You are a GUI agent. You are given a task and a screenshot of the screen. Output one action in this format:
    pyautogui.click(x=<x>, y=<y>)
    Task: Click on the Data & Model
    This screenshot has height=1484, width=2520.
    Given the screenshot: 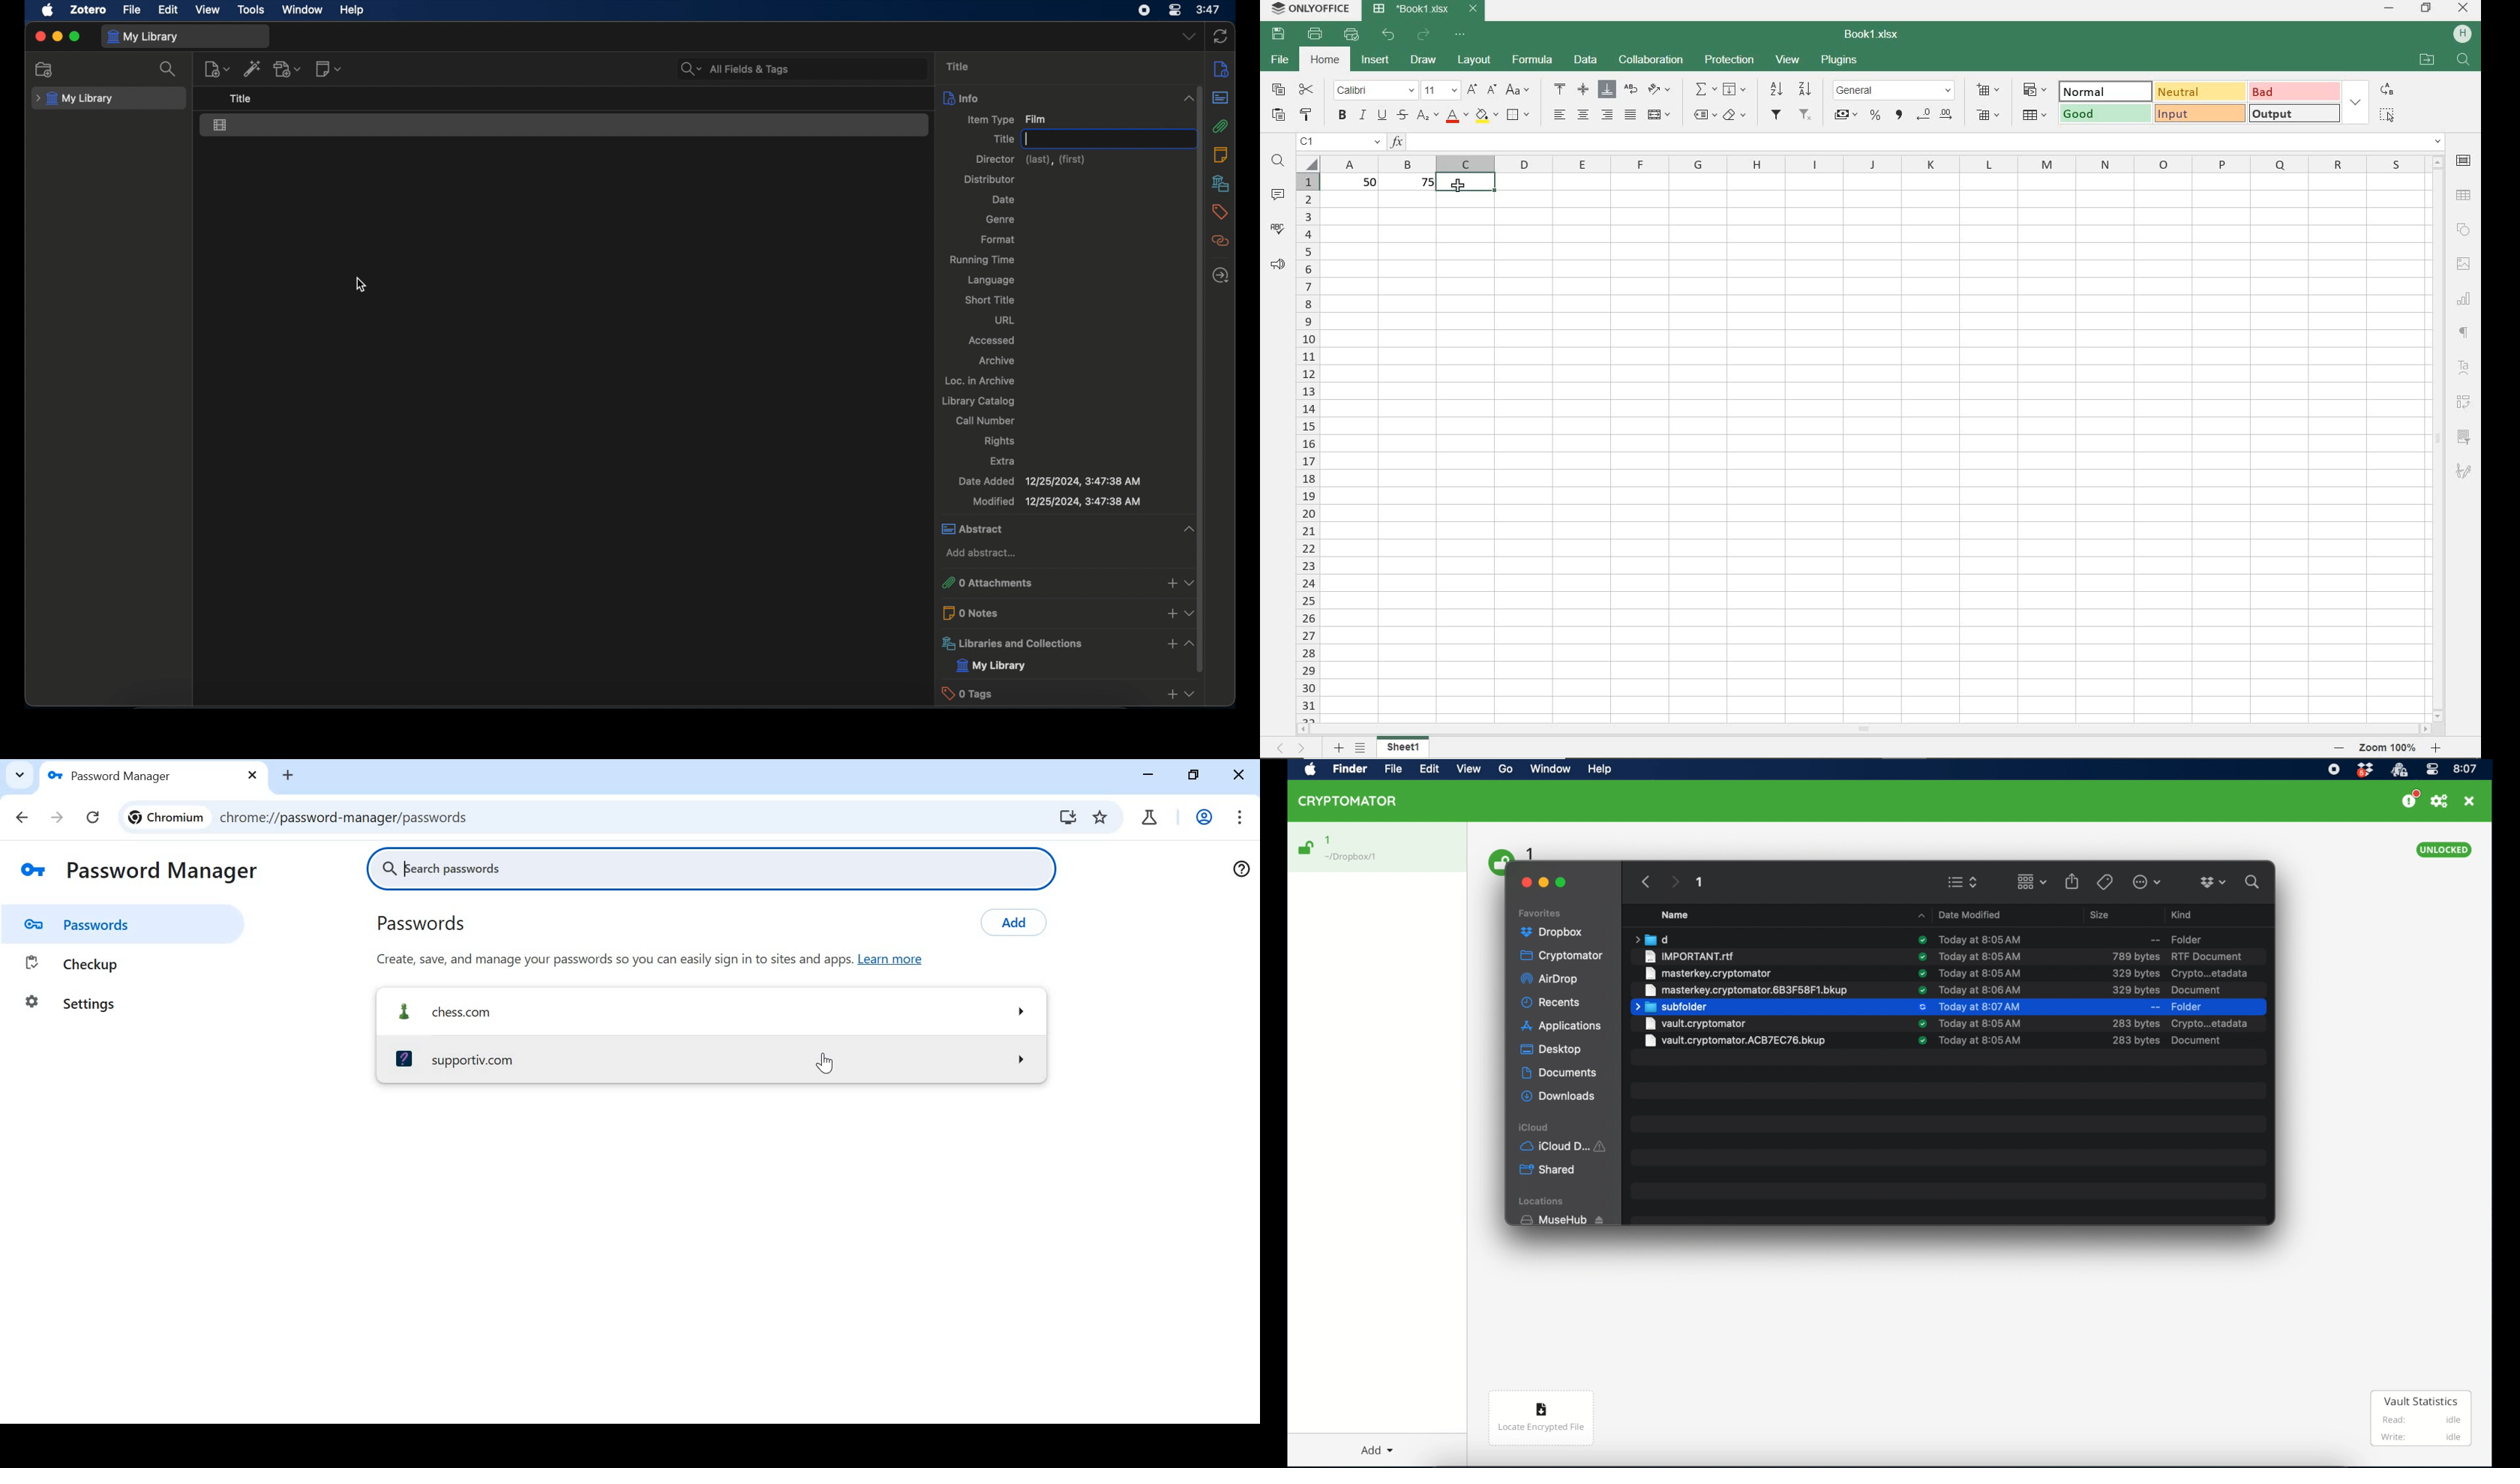 What is the action you would take?
    pyautogui.click(x=2199, y=101)
    